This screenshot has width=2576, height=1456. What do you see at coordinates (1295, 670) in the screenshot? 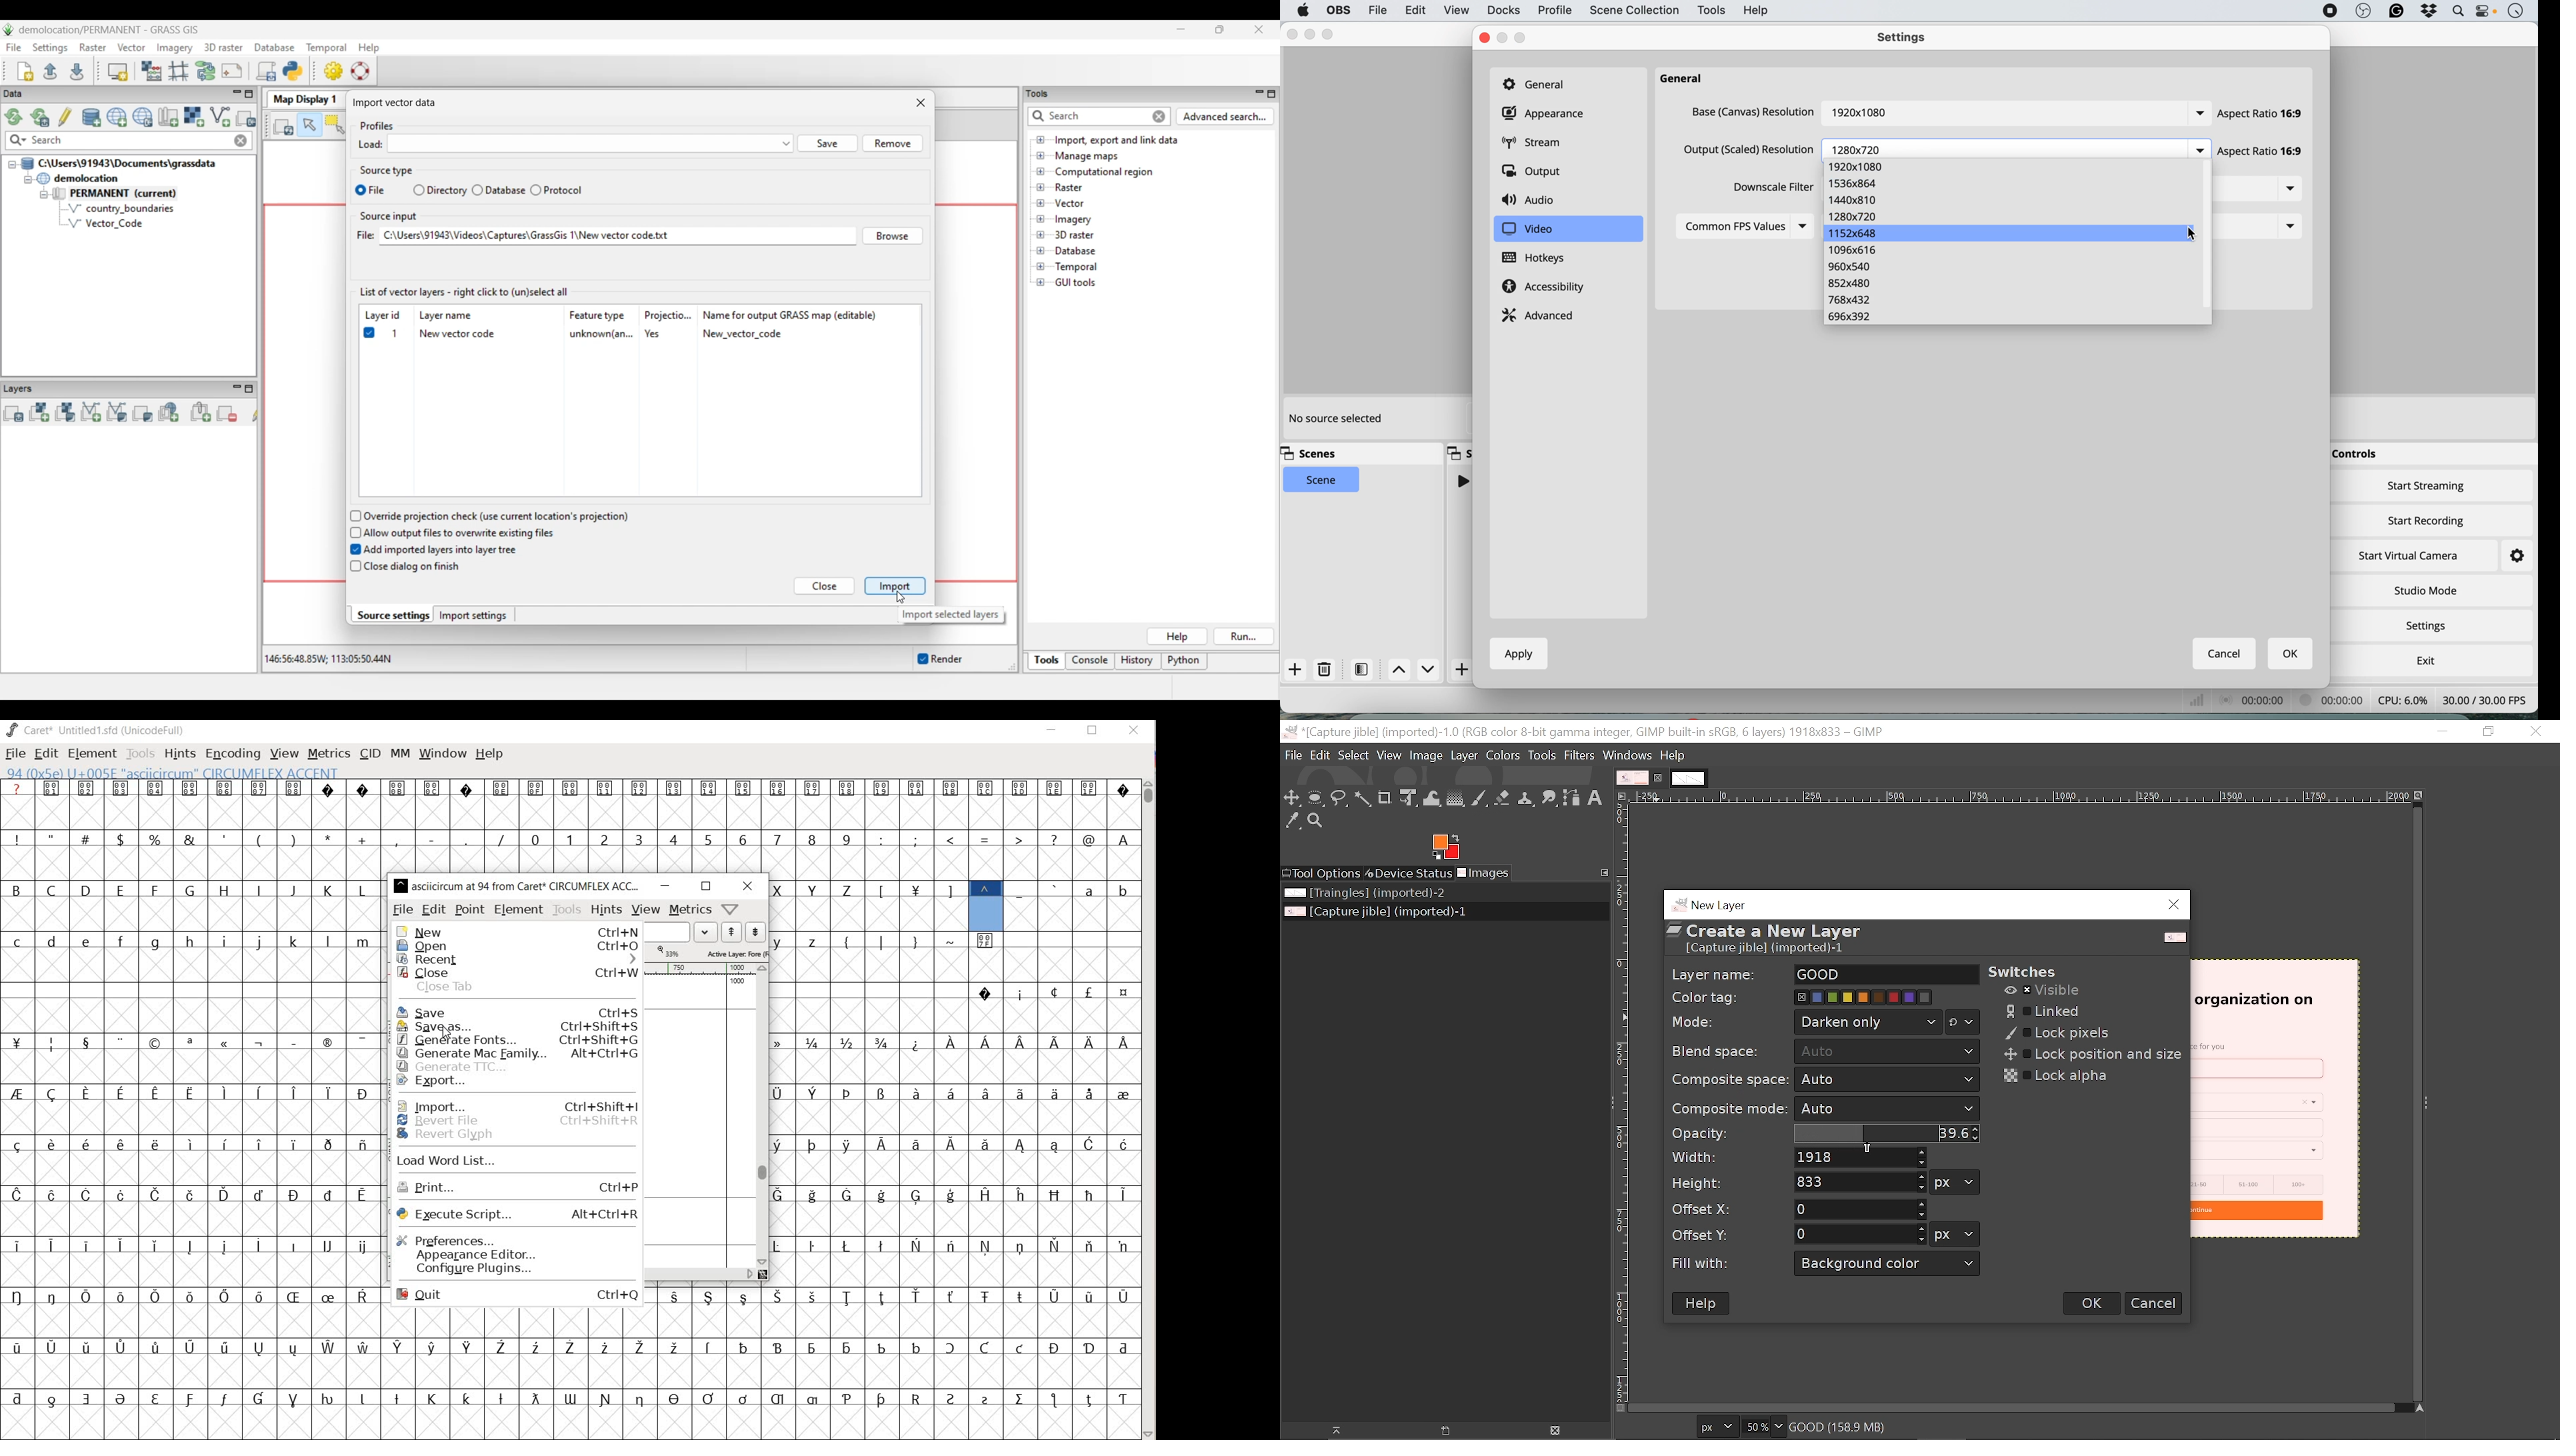
I see `add scene` at bounding box center [1295, 670].